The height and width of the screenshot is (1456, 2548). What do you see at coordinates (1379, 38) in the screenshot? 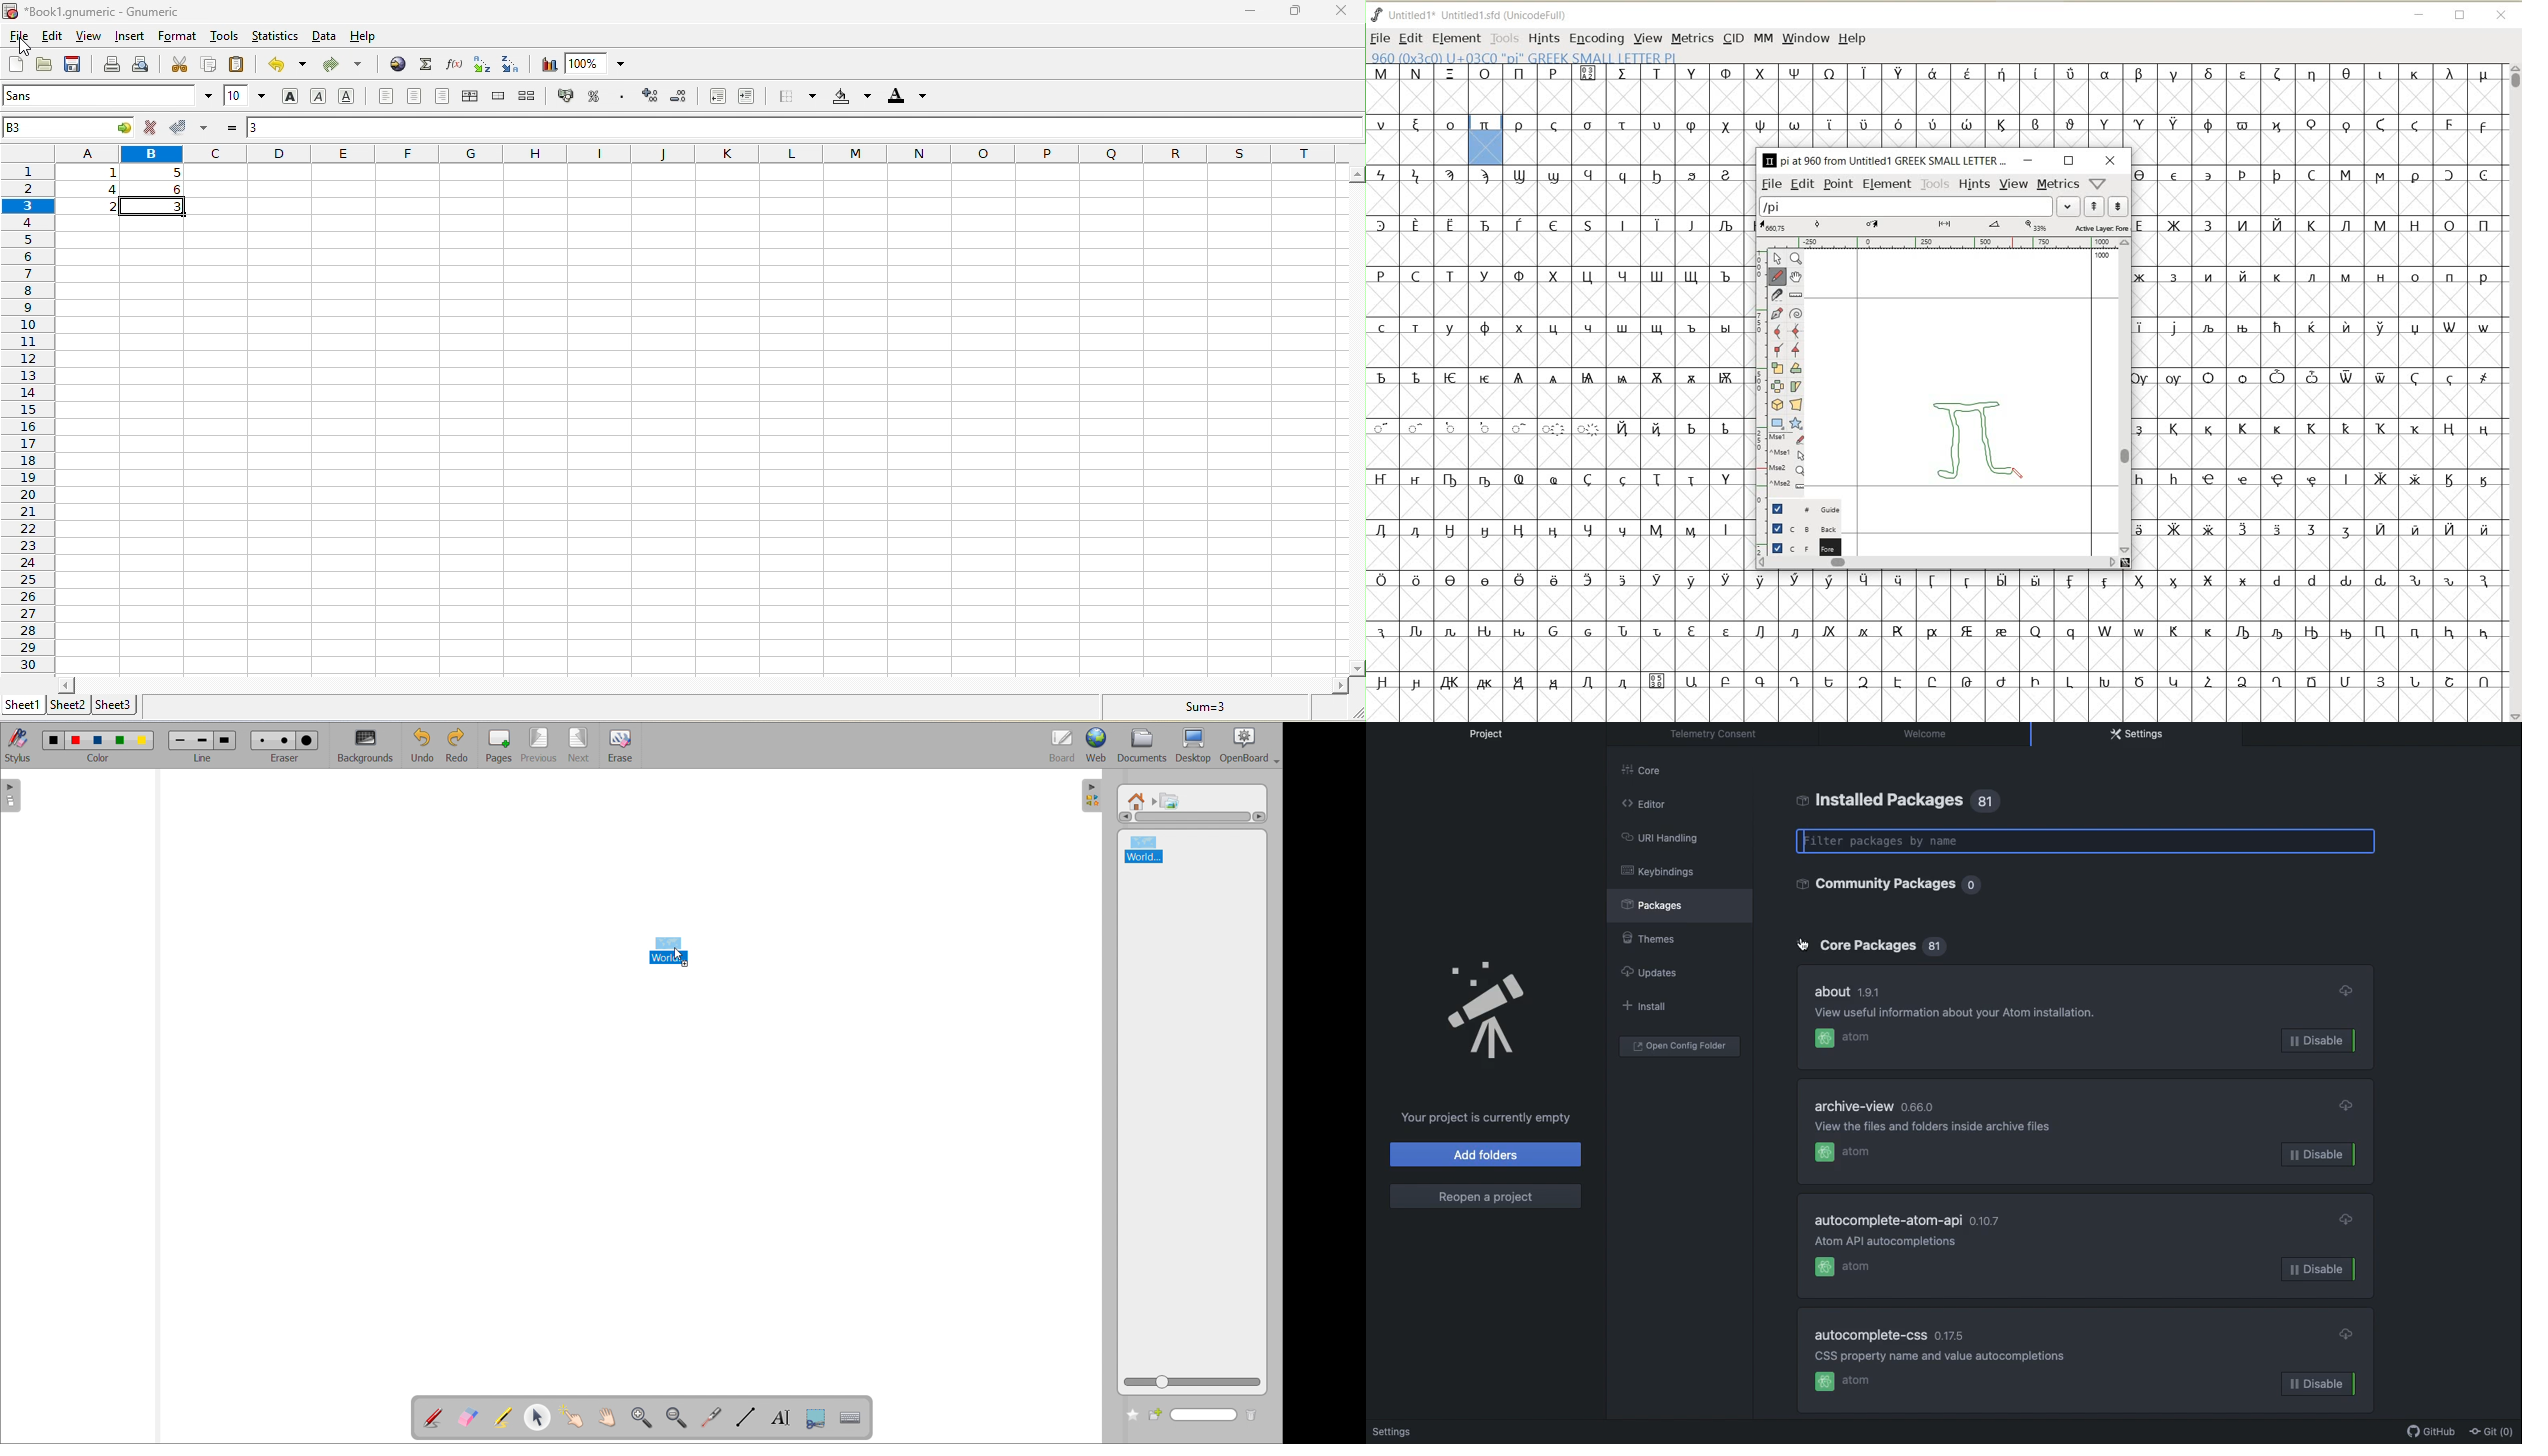
I see `FILE` at bounding box center [1379, 38].